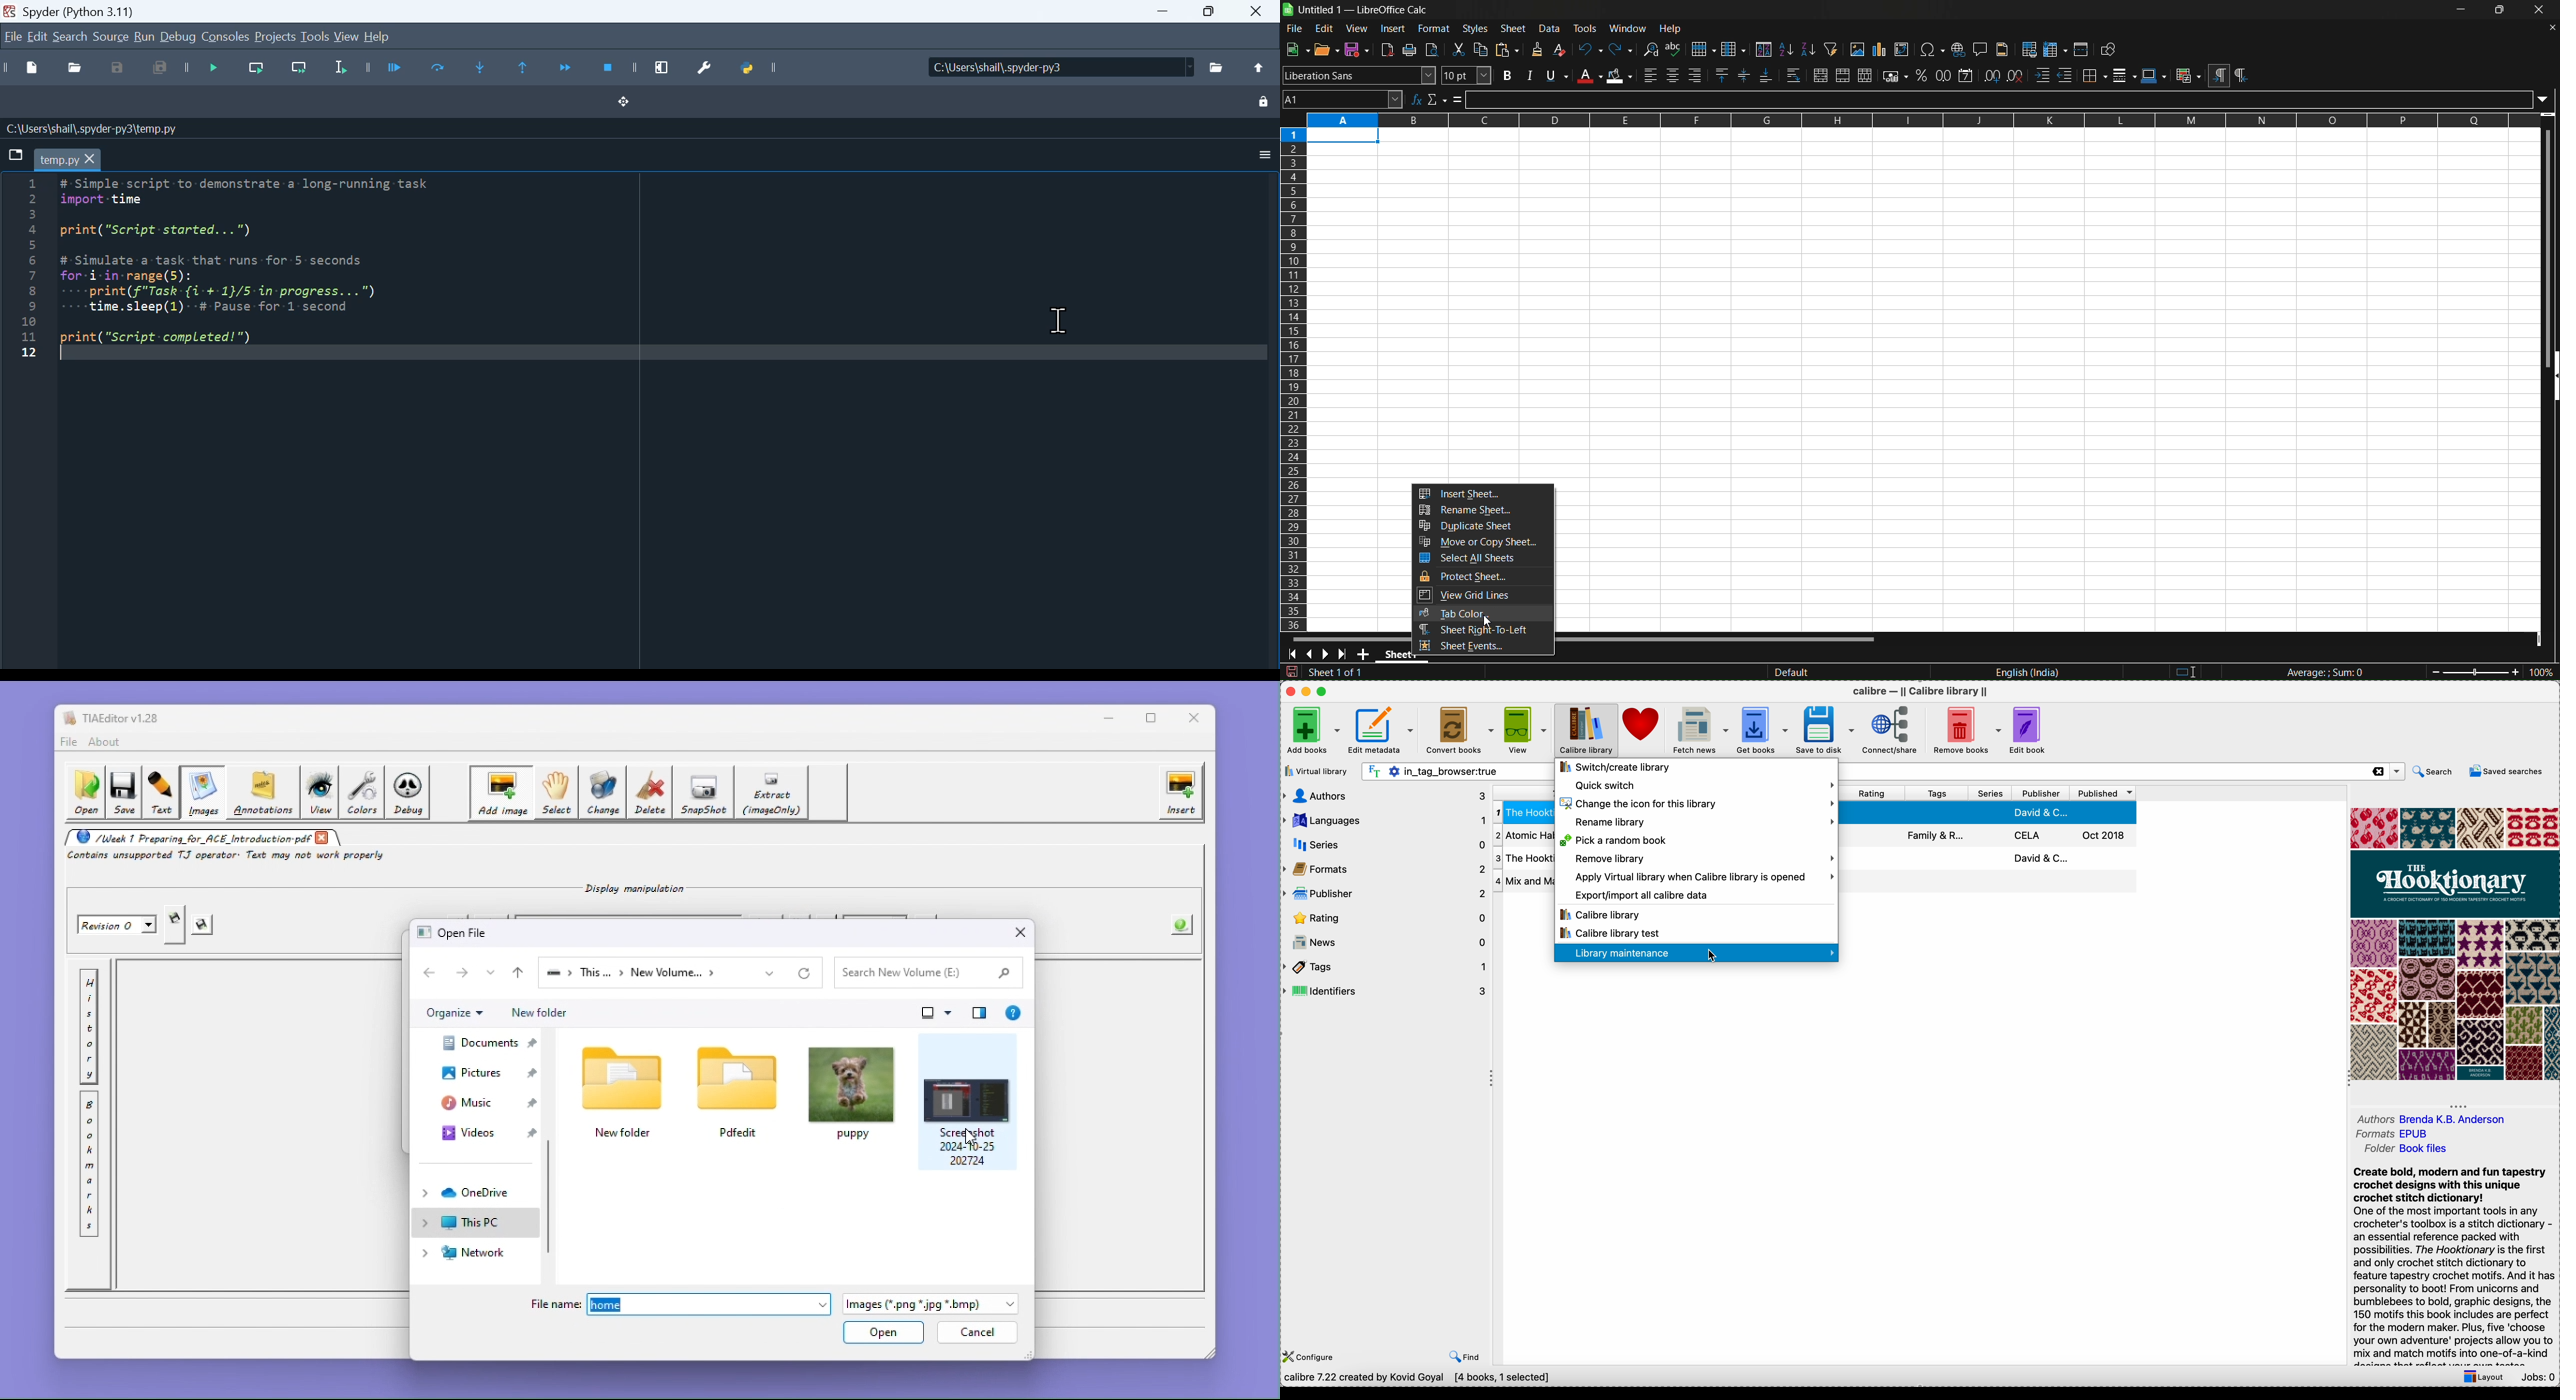 The width and height of the screenshot is (2576, 1400). I want to click on rating, so click(1385, 918).